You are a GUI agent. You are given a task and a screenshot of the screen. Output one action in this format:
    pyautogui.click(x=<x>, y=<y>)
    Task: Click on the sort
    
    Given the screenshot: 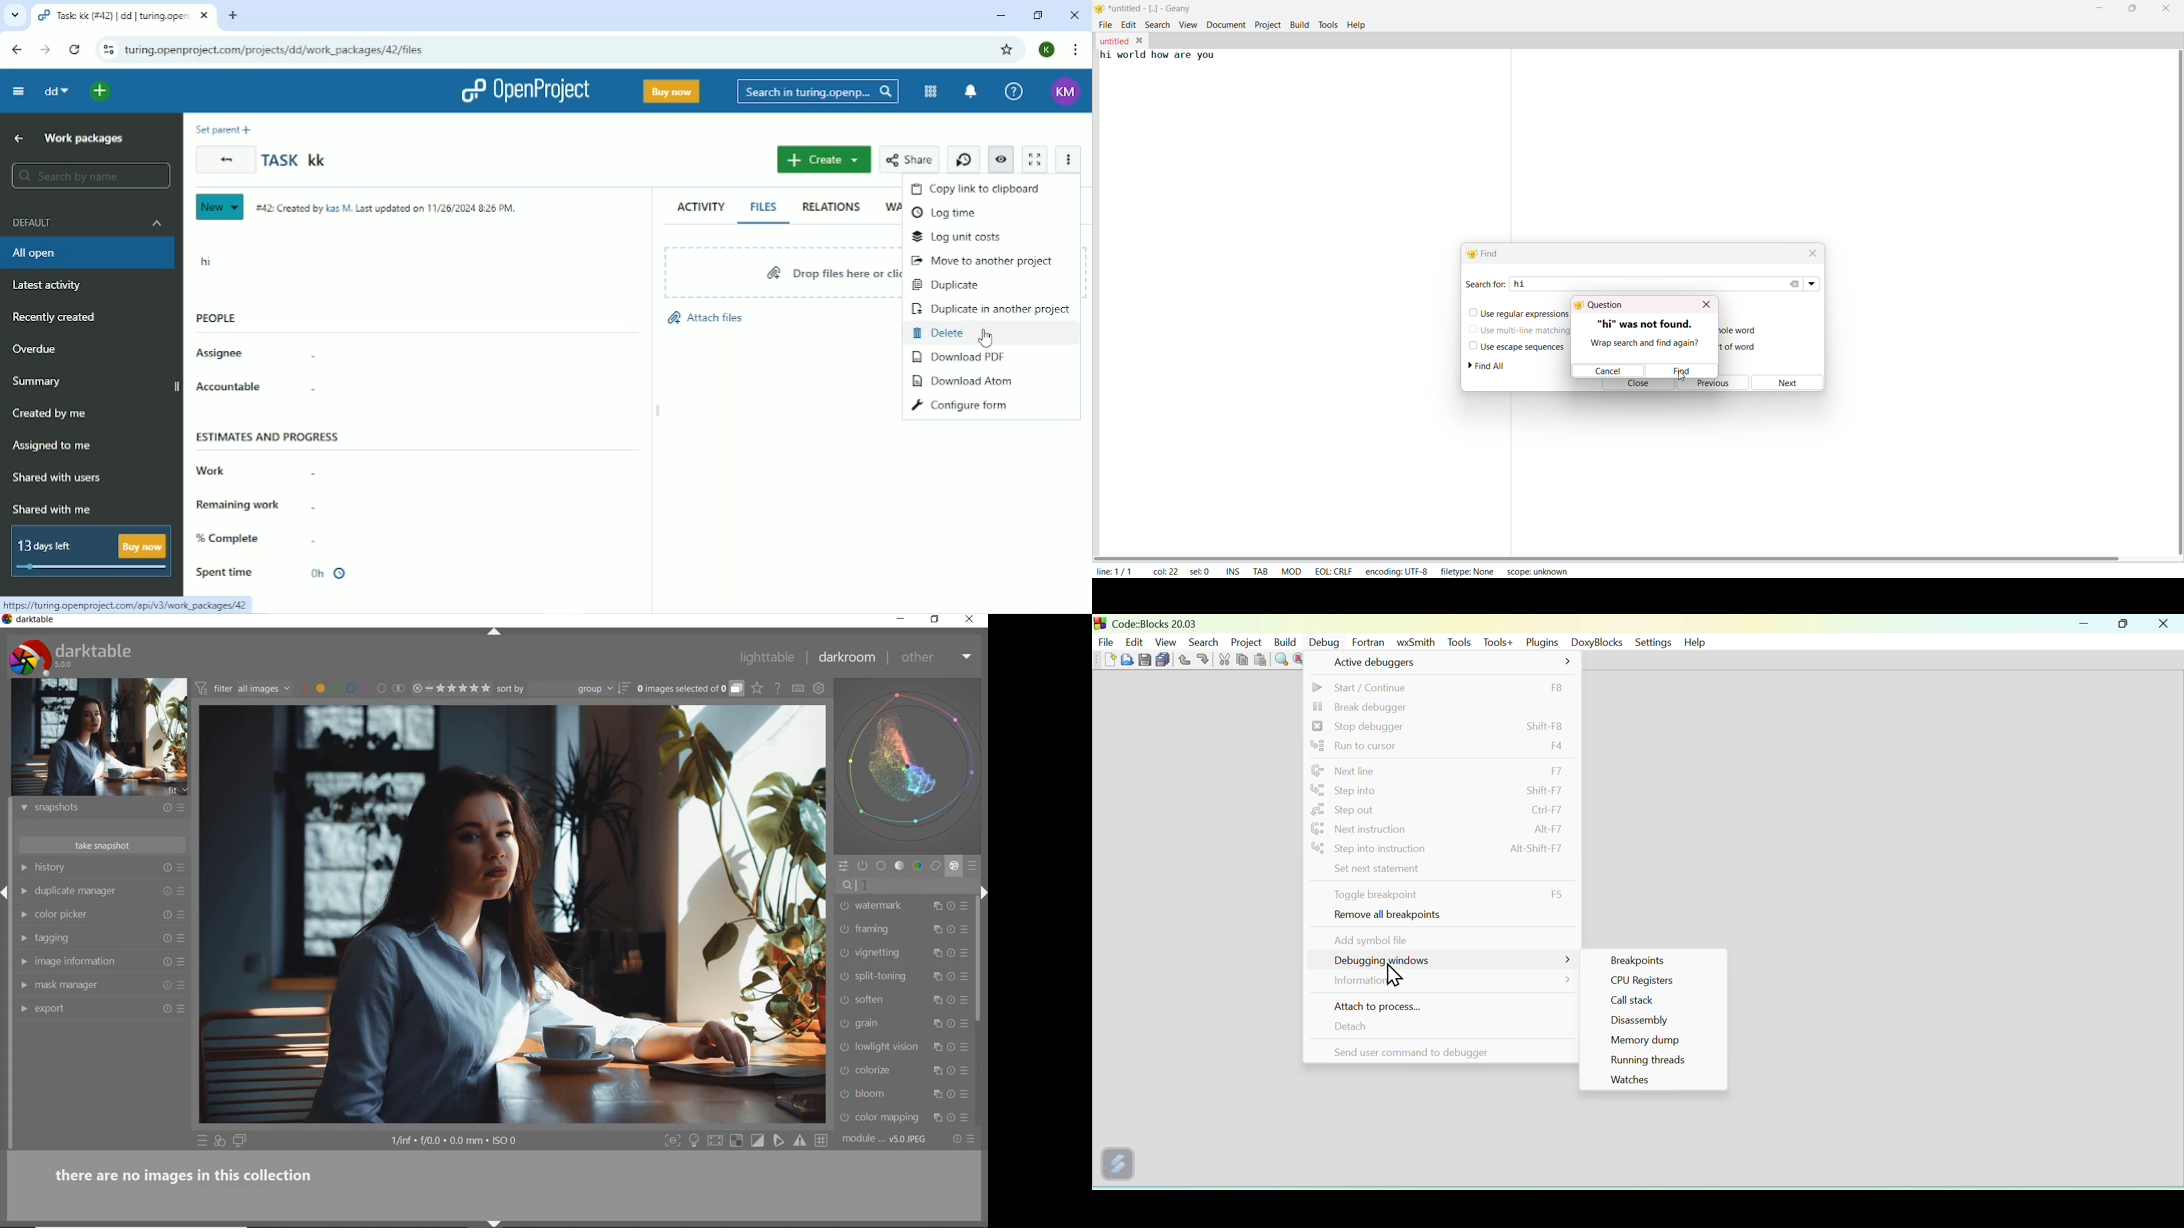 What is the action you would take?
    pyautogui.click(x=562, y=689)
    